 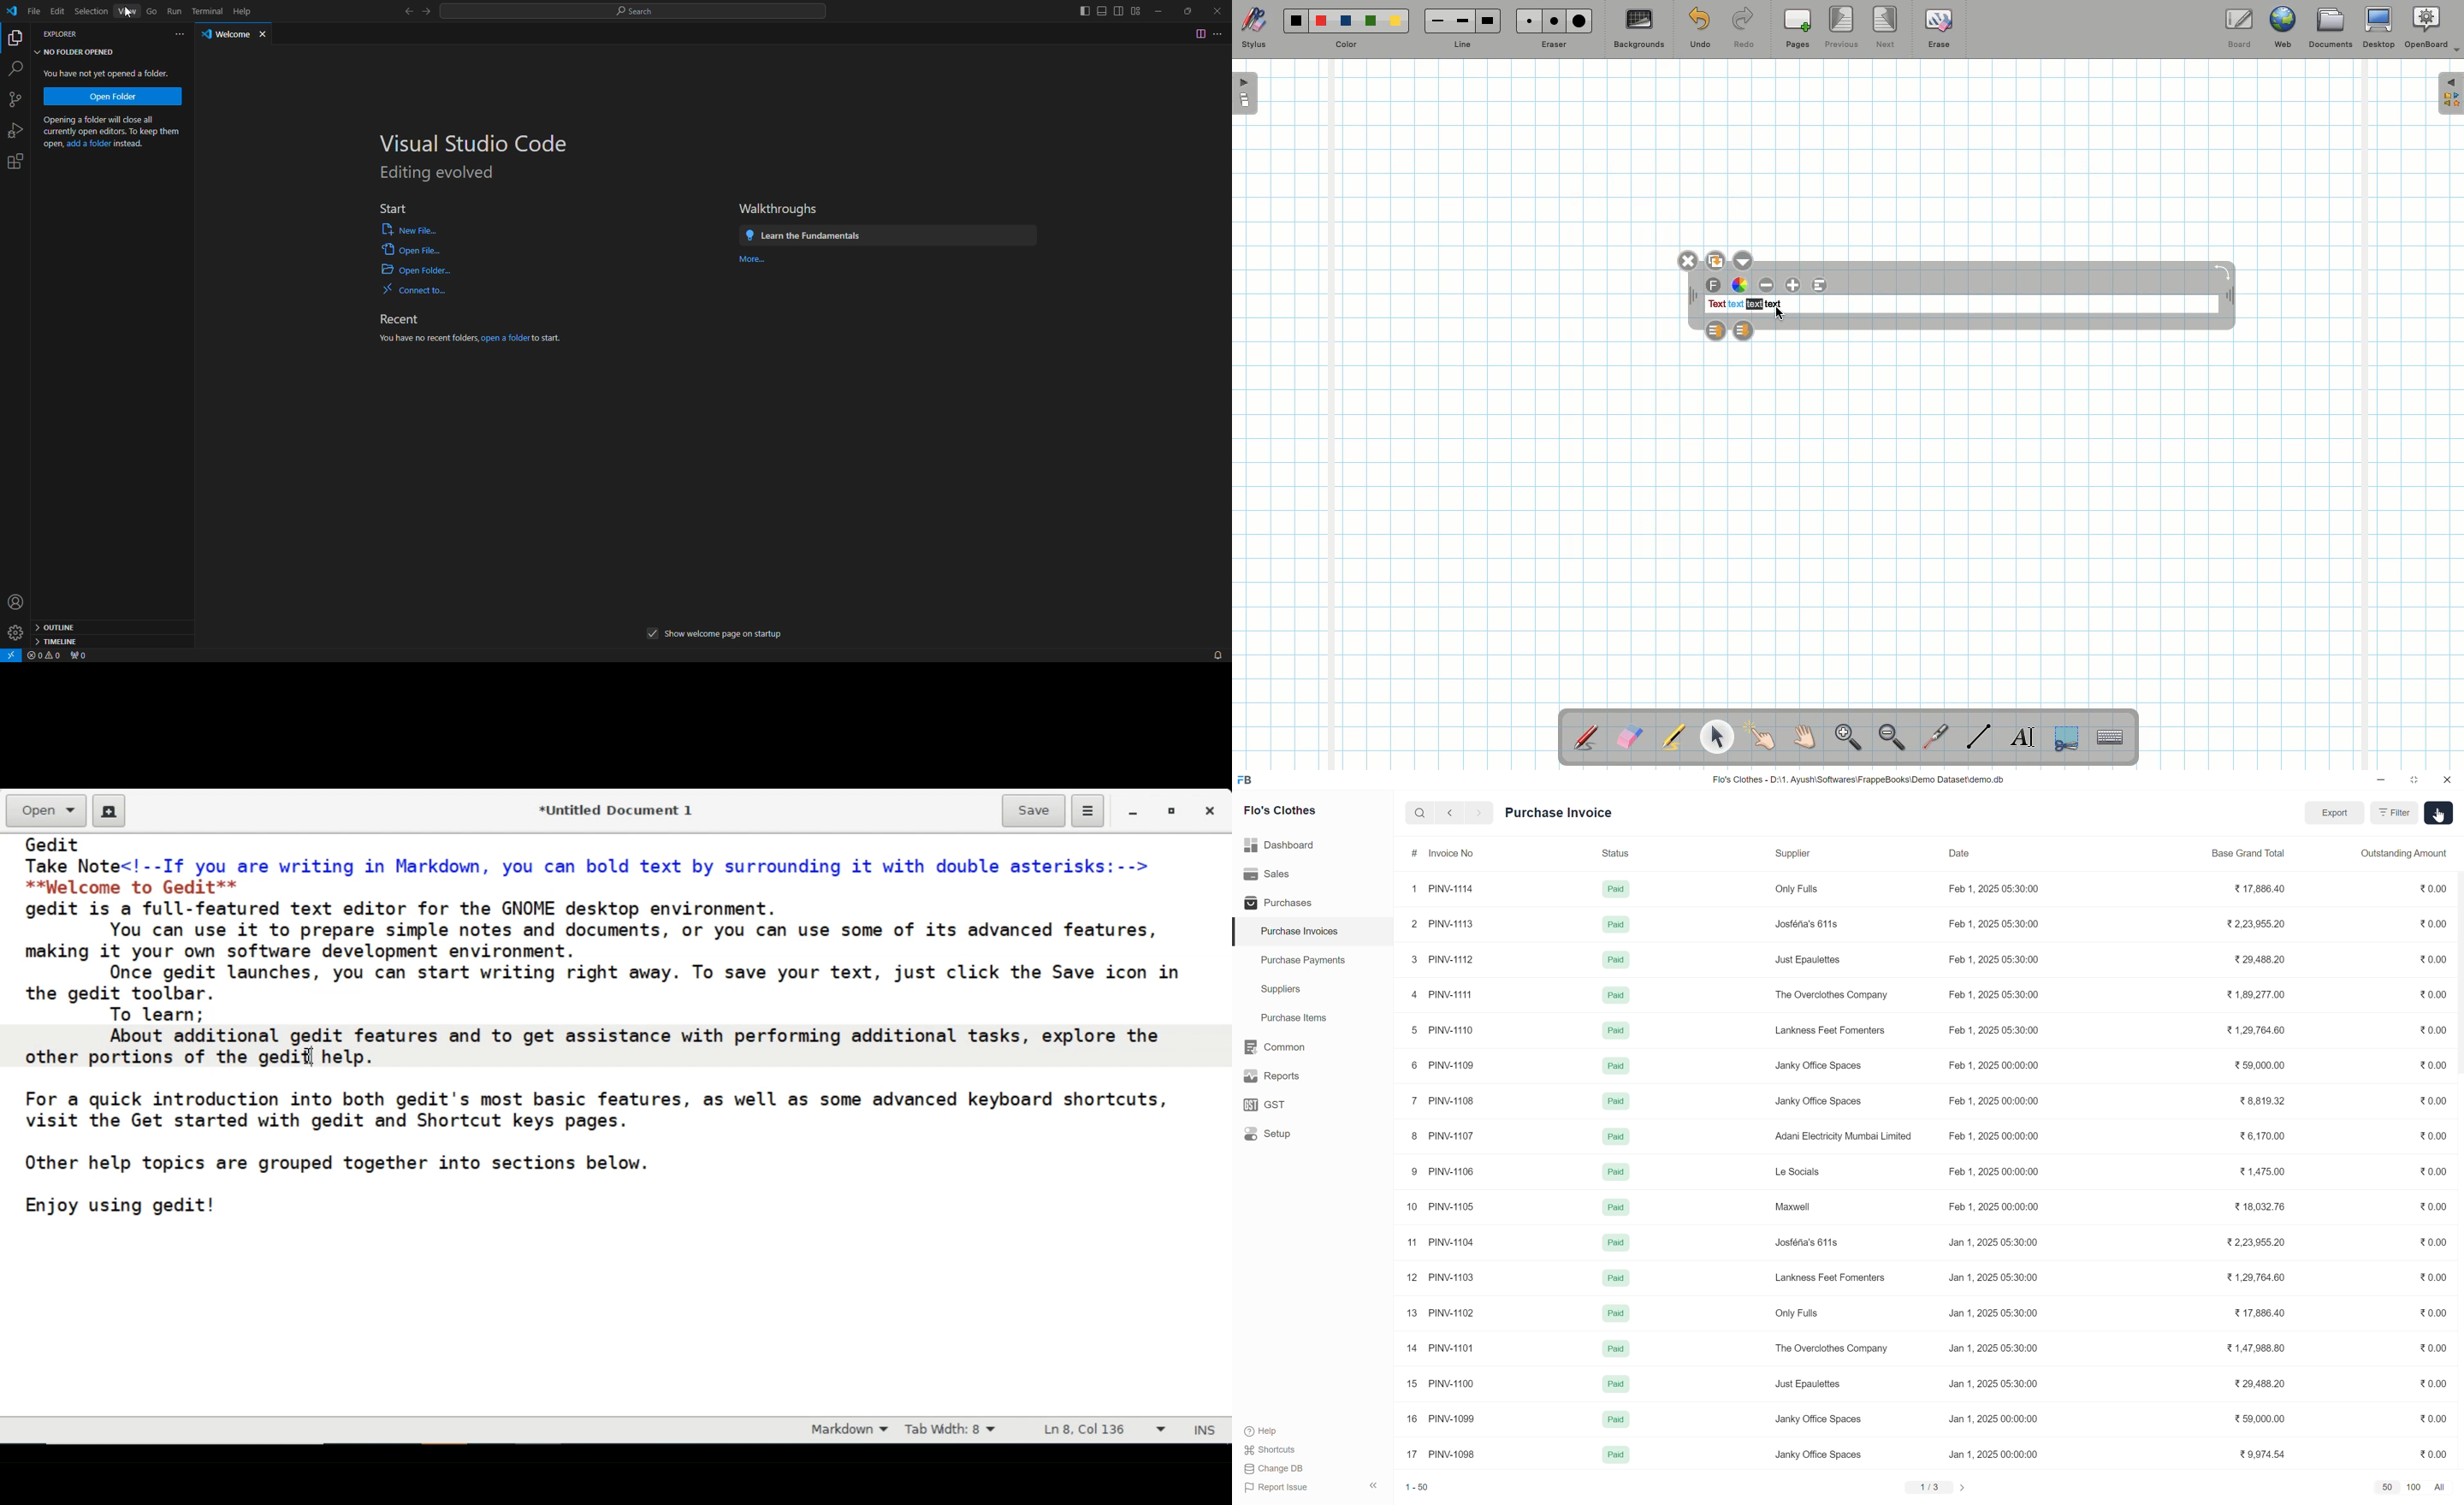 What do you see at coordinates (1216, 654) in the screenshot?
I see `notifications` at bounding box center [1216, 654].